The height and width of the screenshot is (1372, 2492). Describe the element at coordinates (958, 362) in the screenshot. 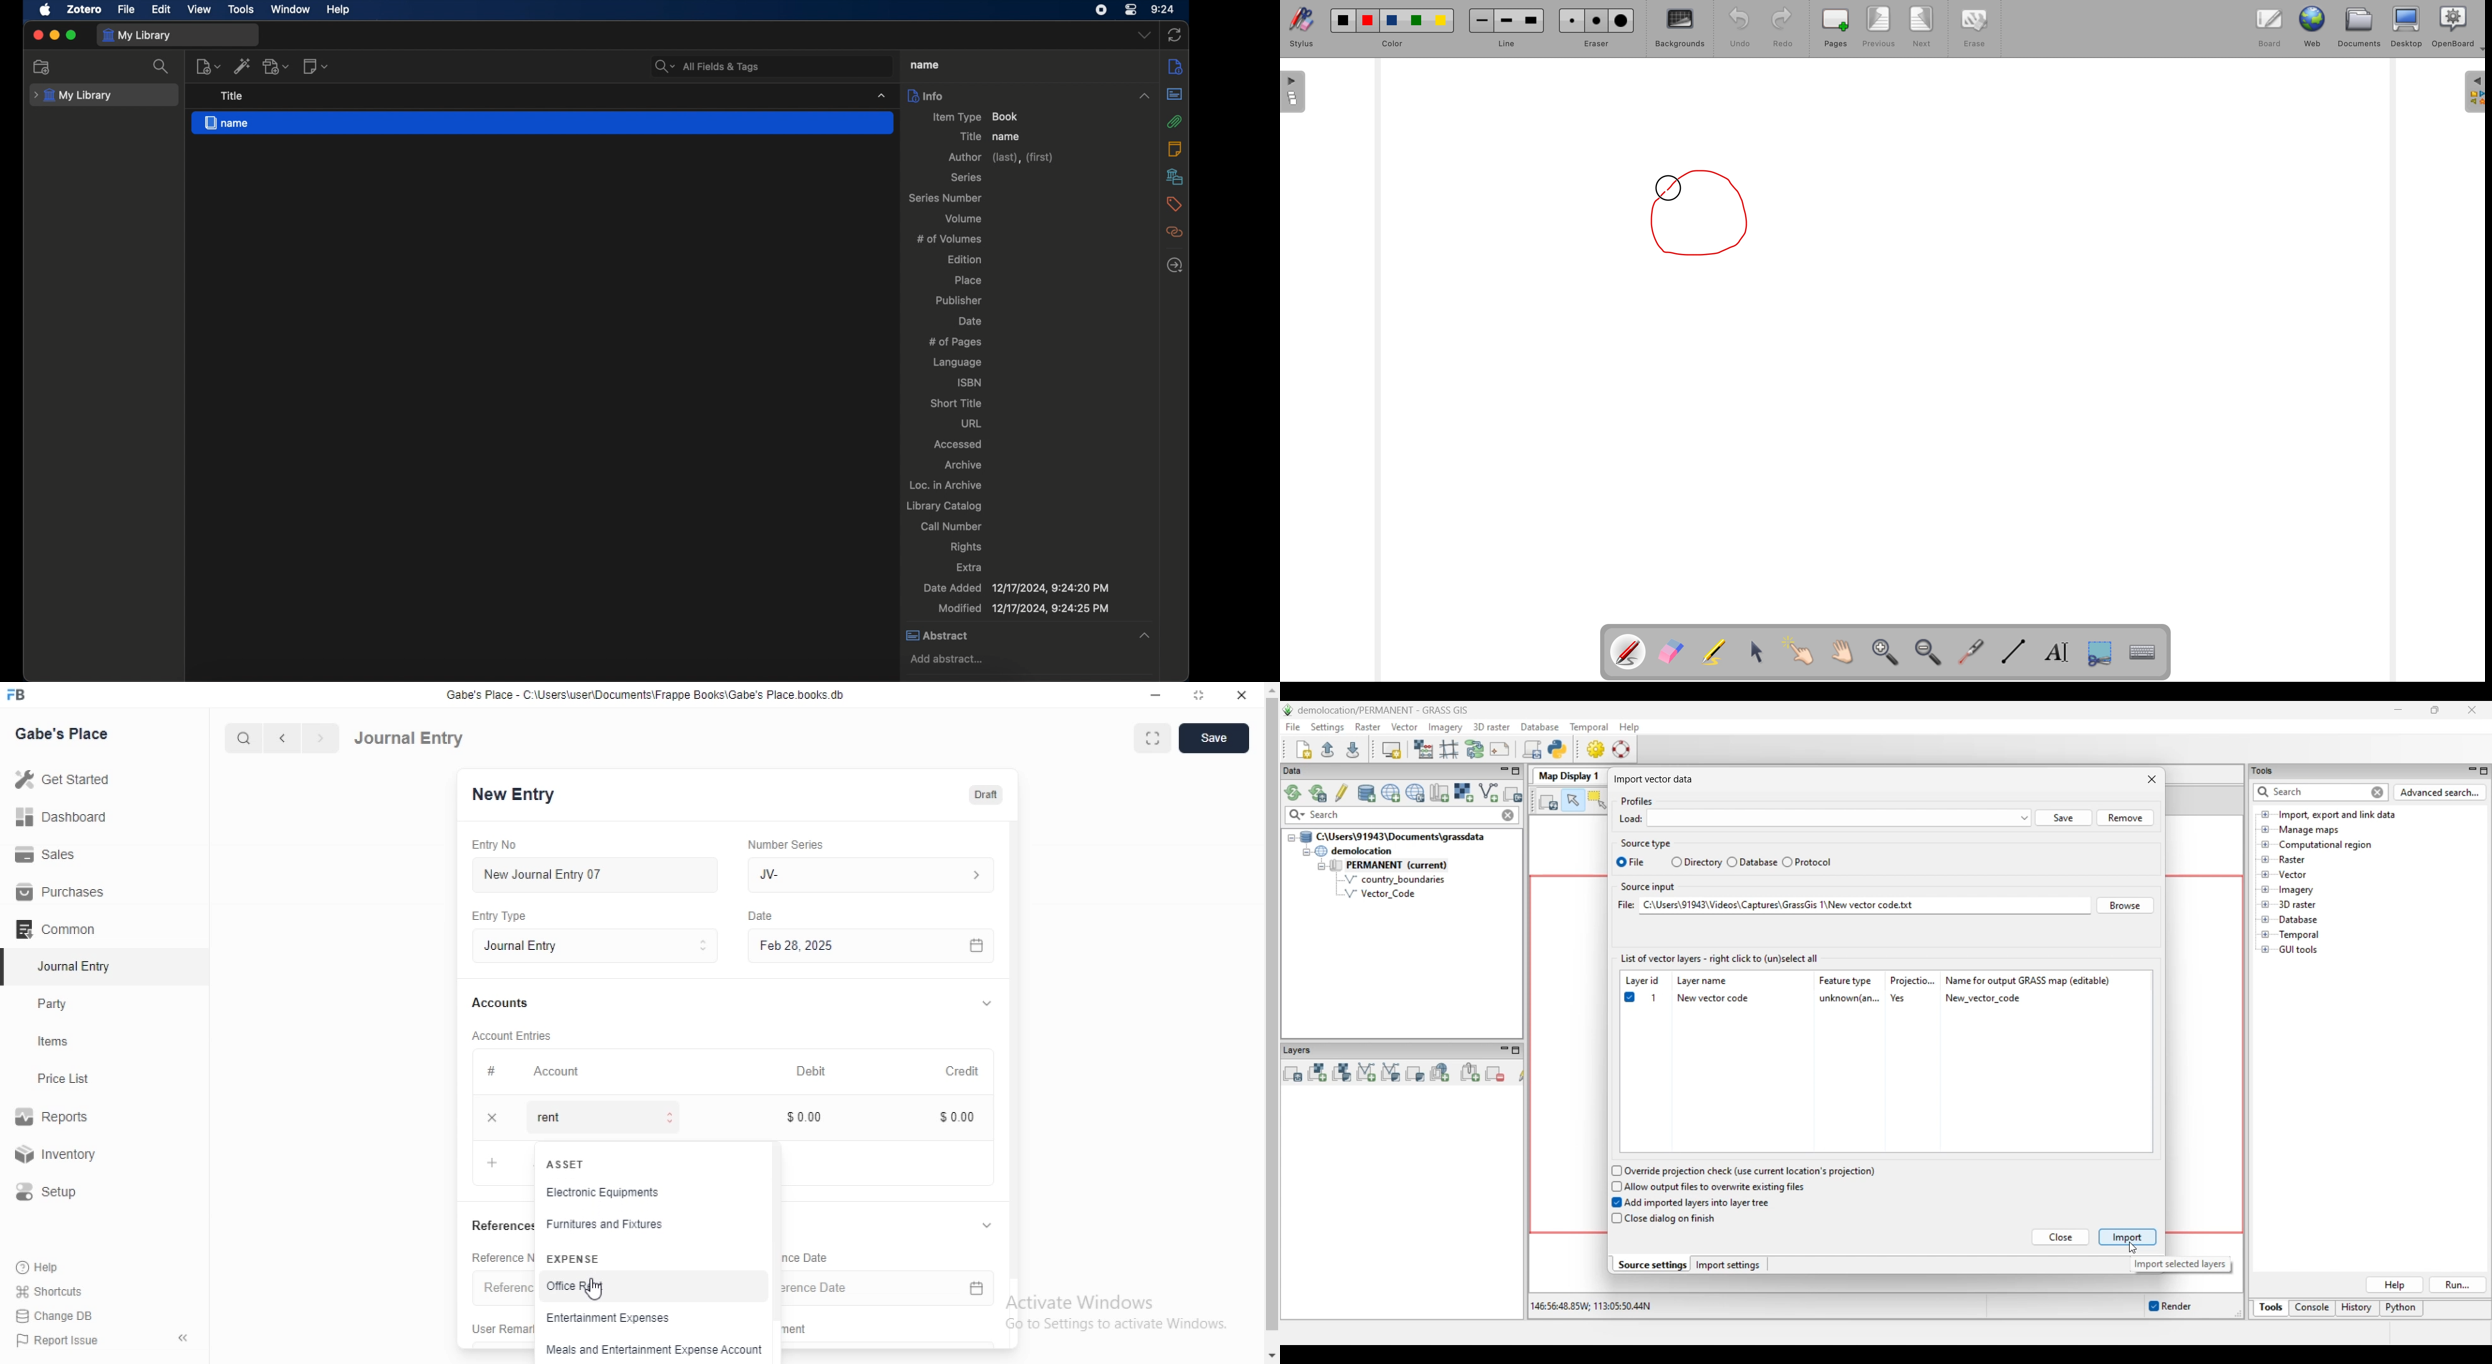

I see `language` at that location.